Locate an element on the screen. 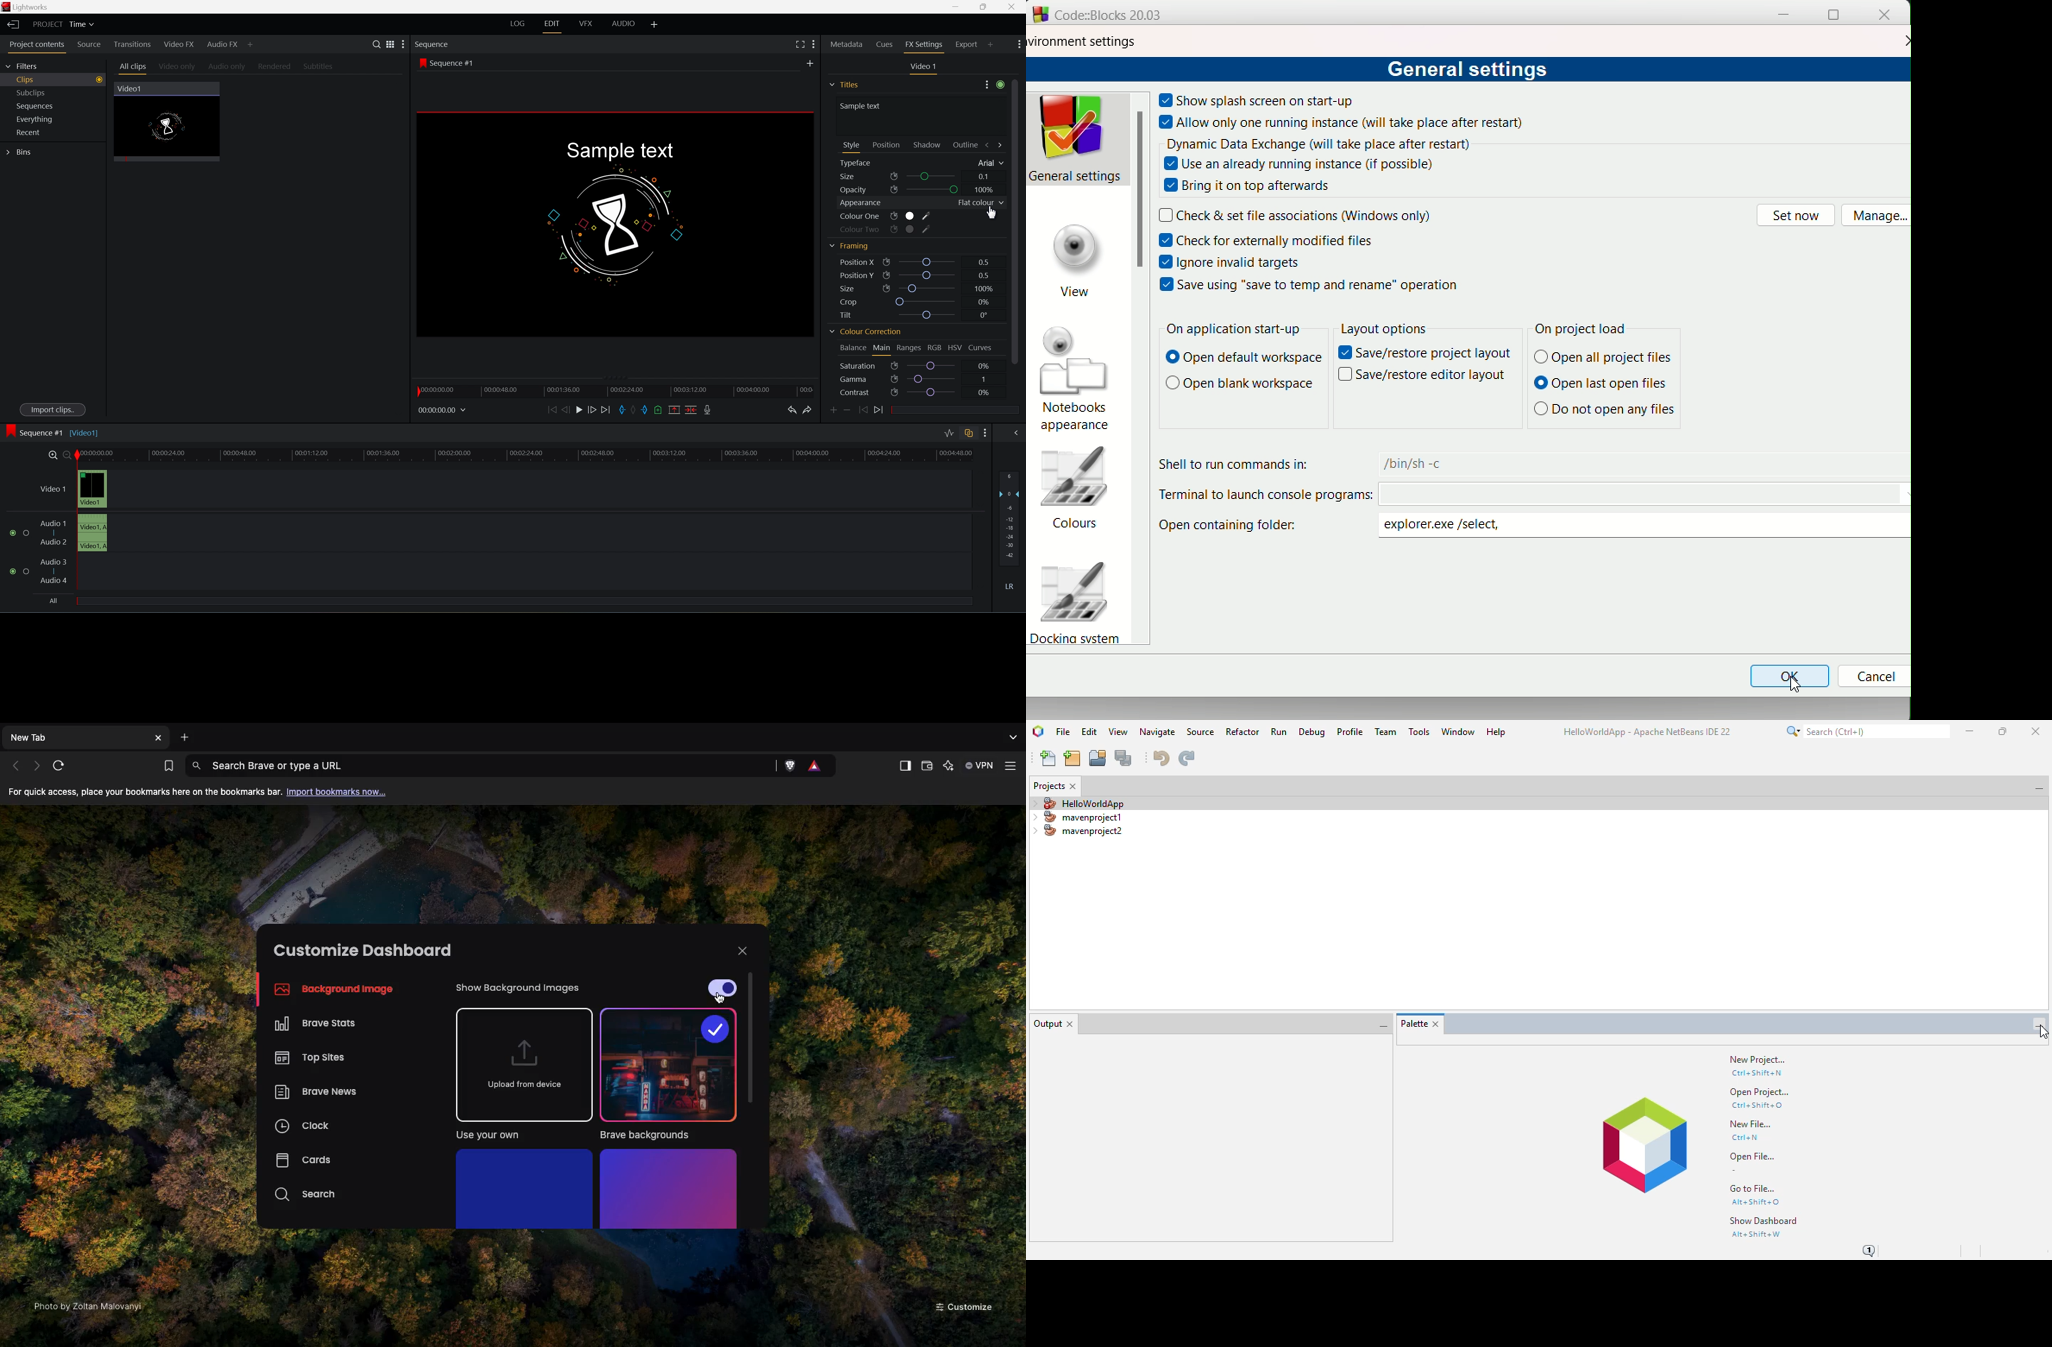 The width and height of the screenshot is (2072, 1372). Video1 is located at coordinates (86, 433).